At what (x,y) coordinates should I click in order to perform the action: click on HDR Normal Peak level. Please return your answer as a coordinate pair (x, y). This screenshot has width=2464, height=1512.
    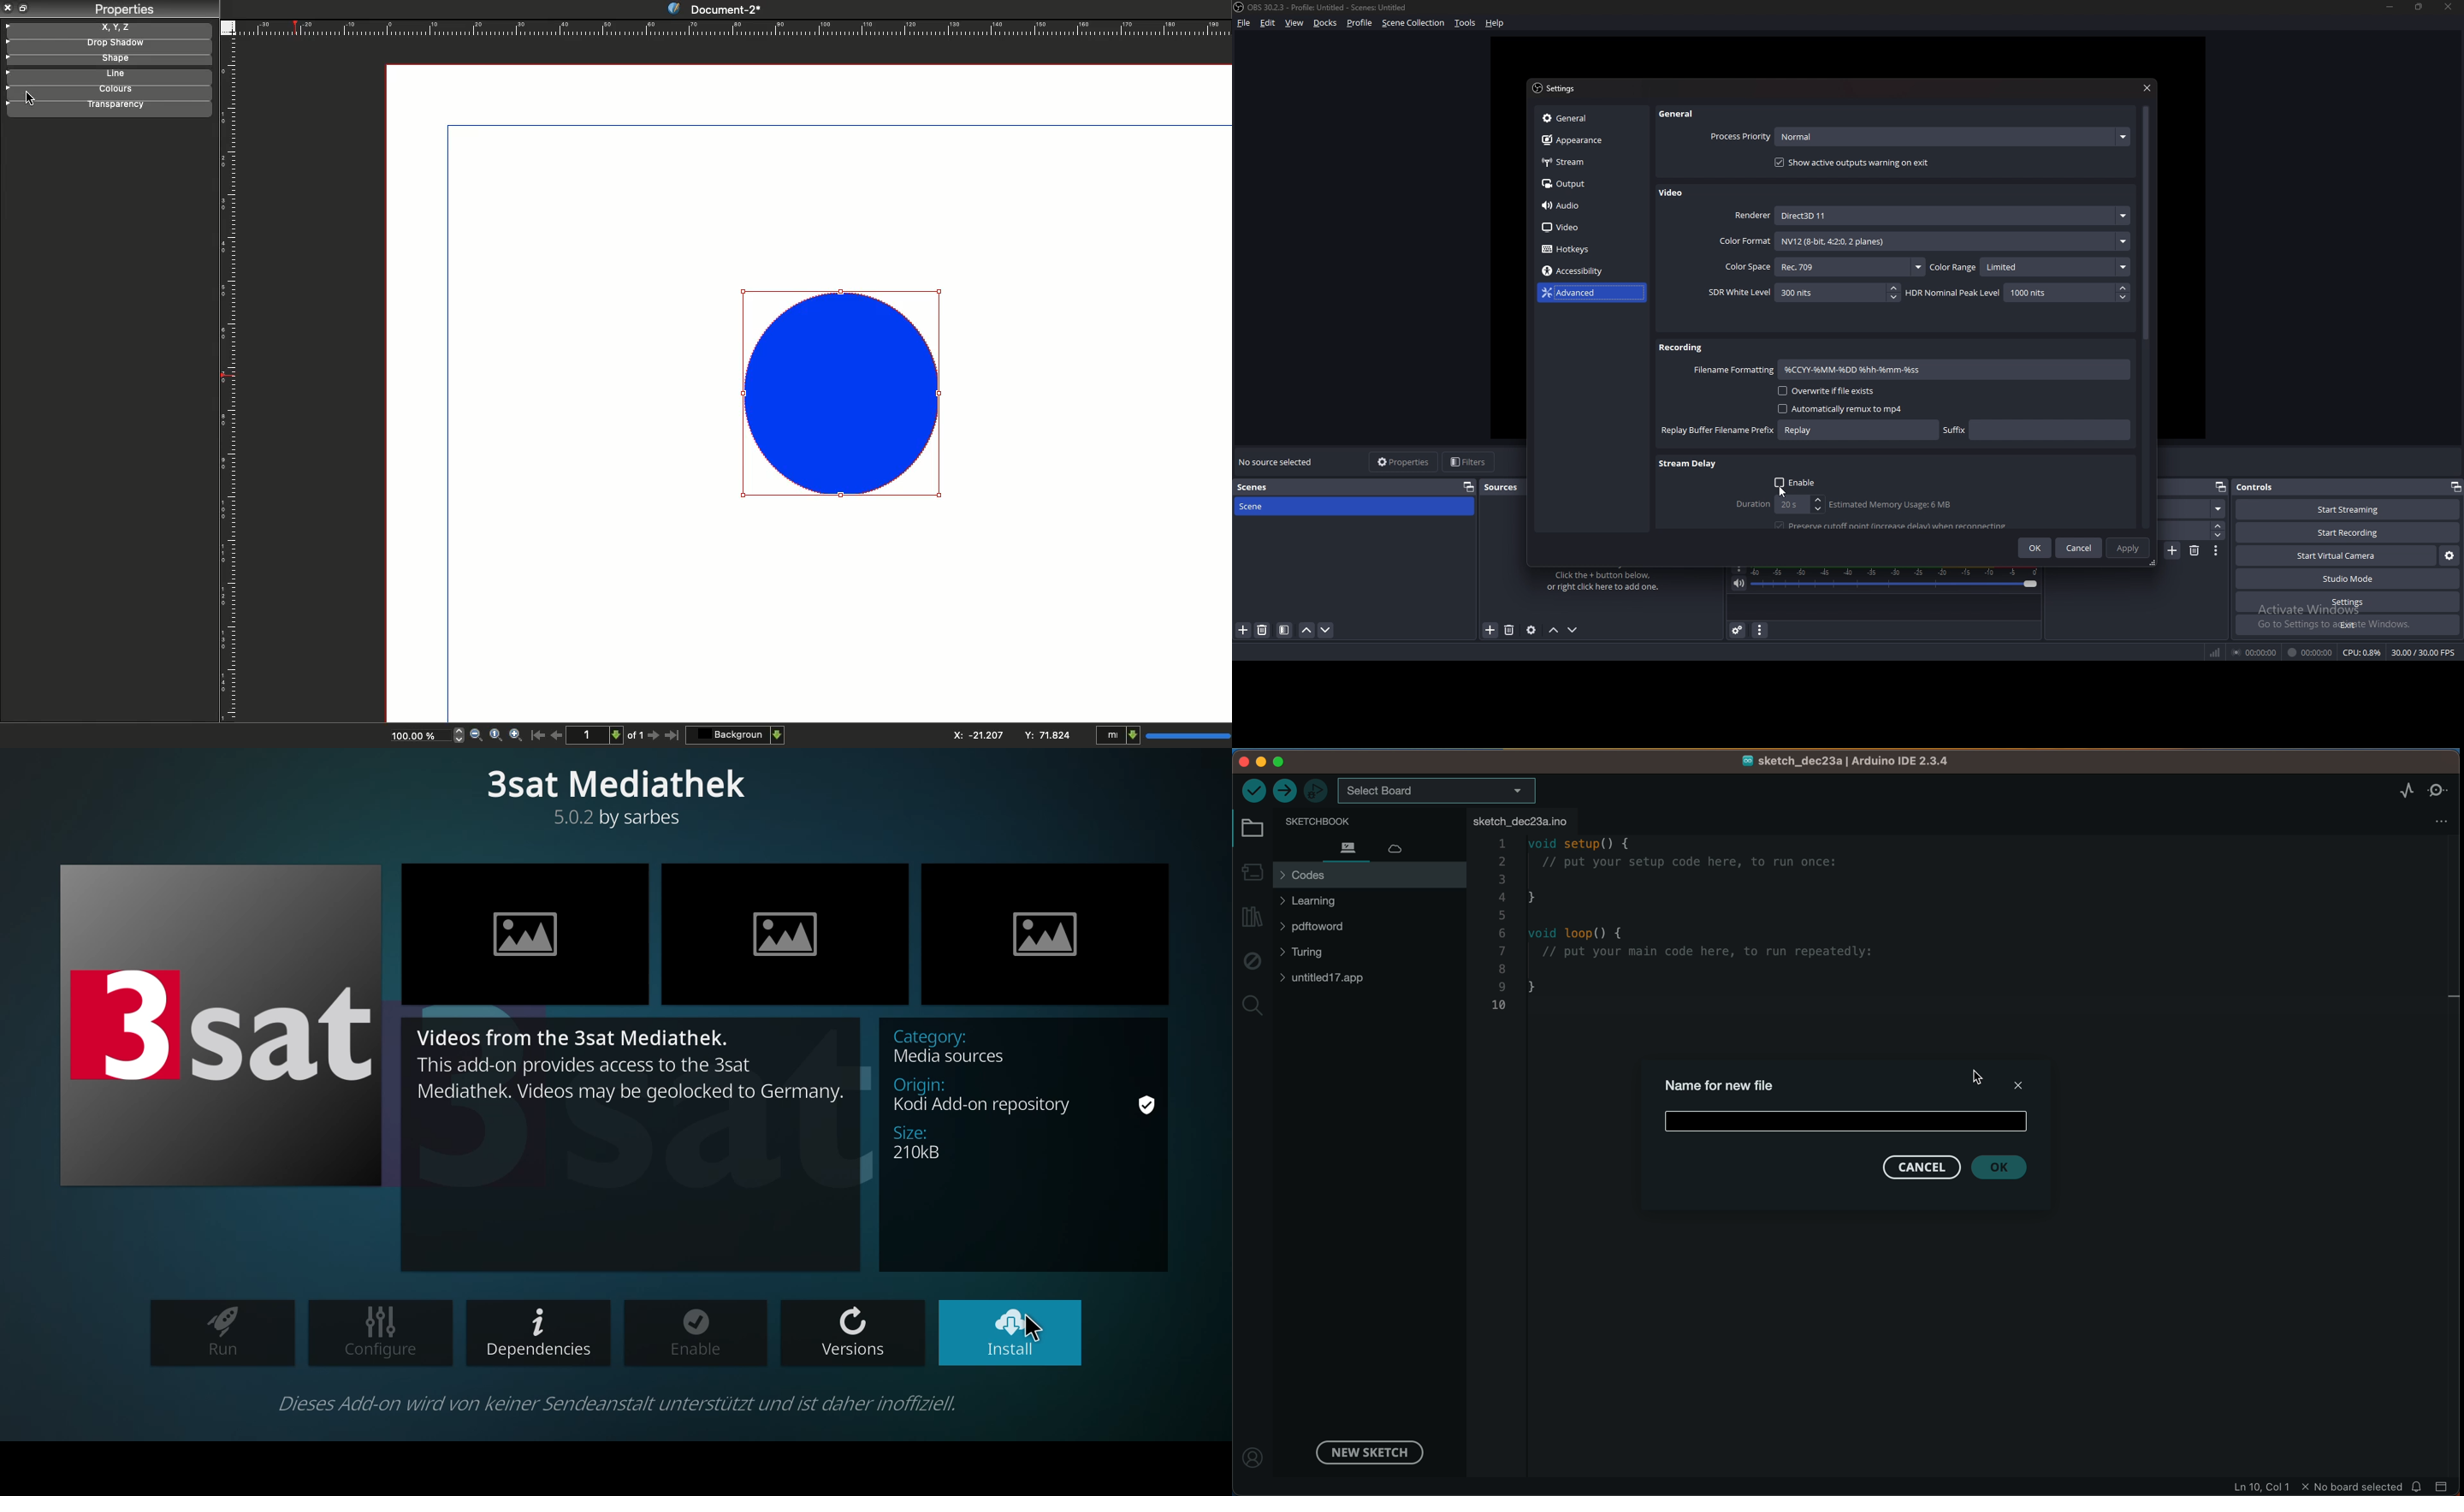
    Looking at the image, I should click on (2016, 293).